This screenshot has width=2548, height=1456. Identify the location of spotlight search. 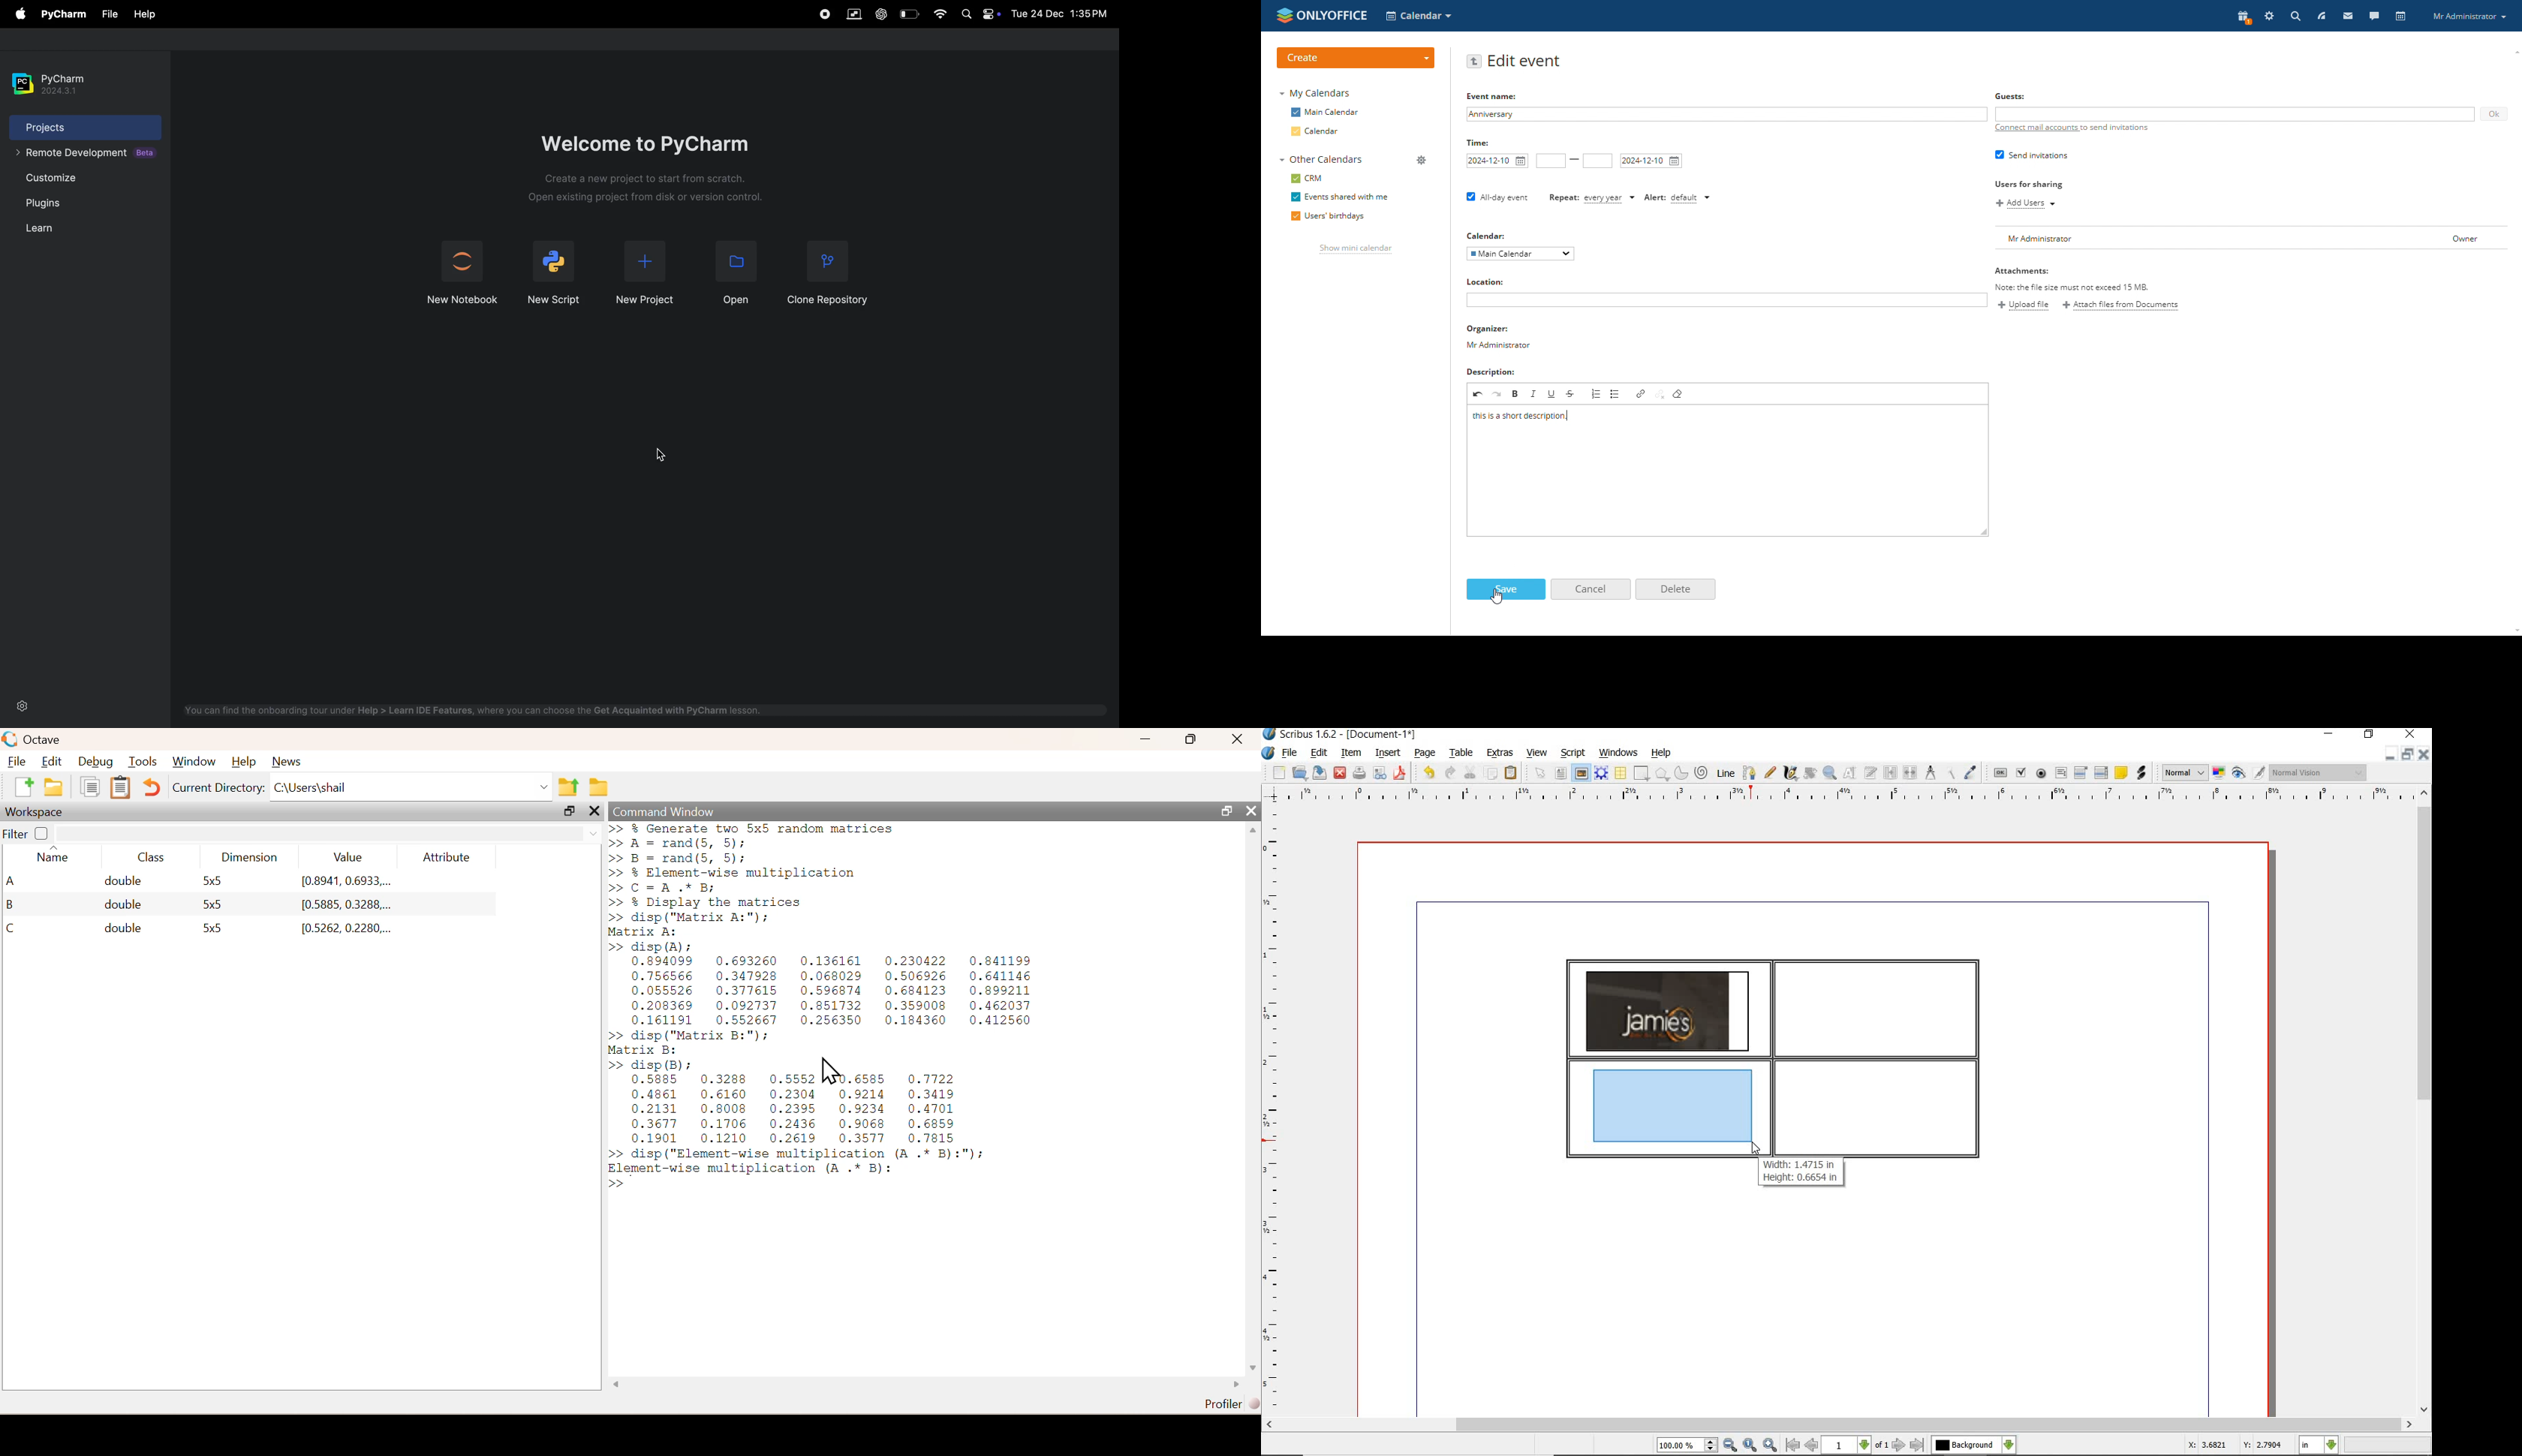
(966, 14).